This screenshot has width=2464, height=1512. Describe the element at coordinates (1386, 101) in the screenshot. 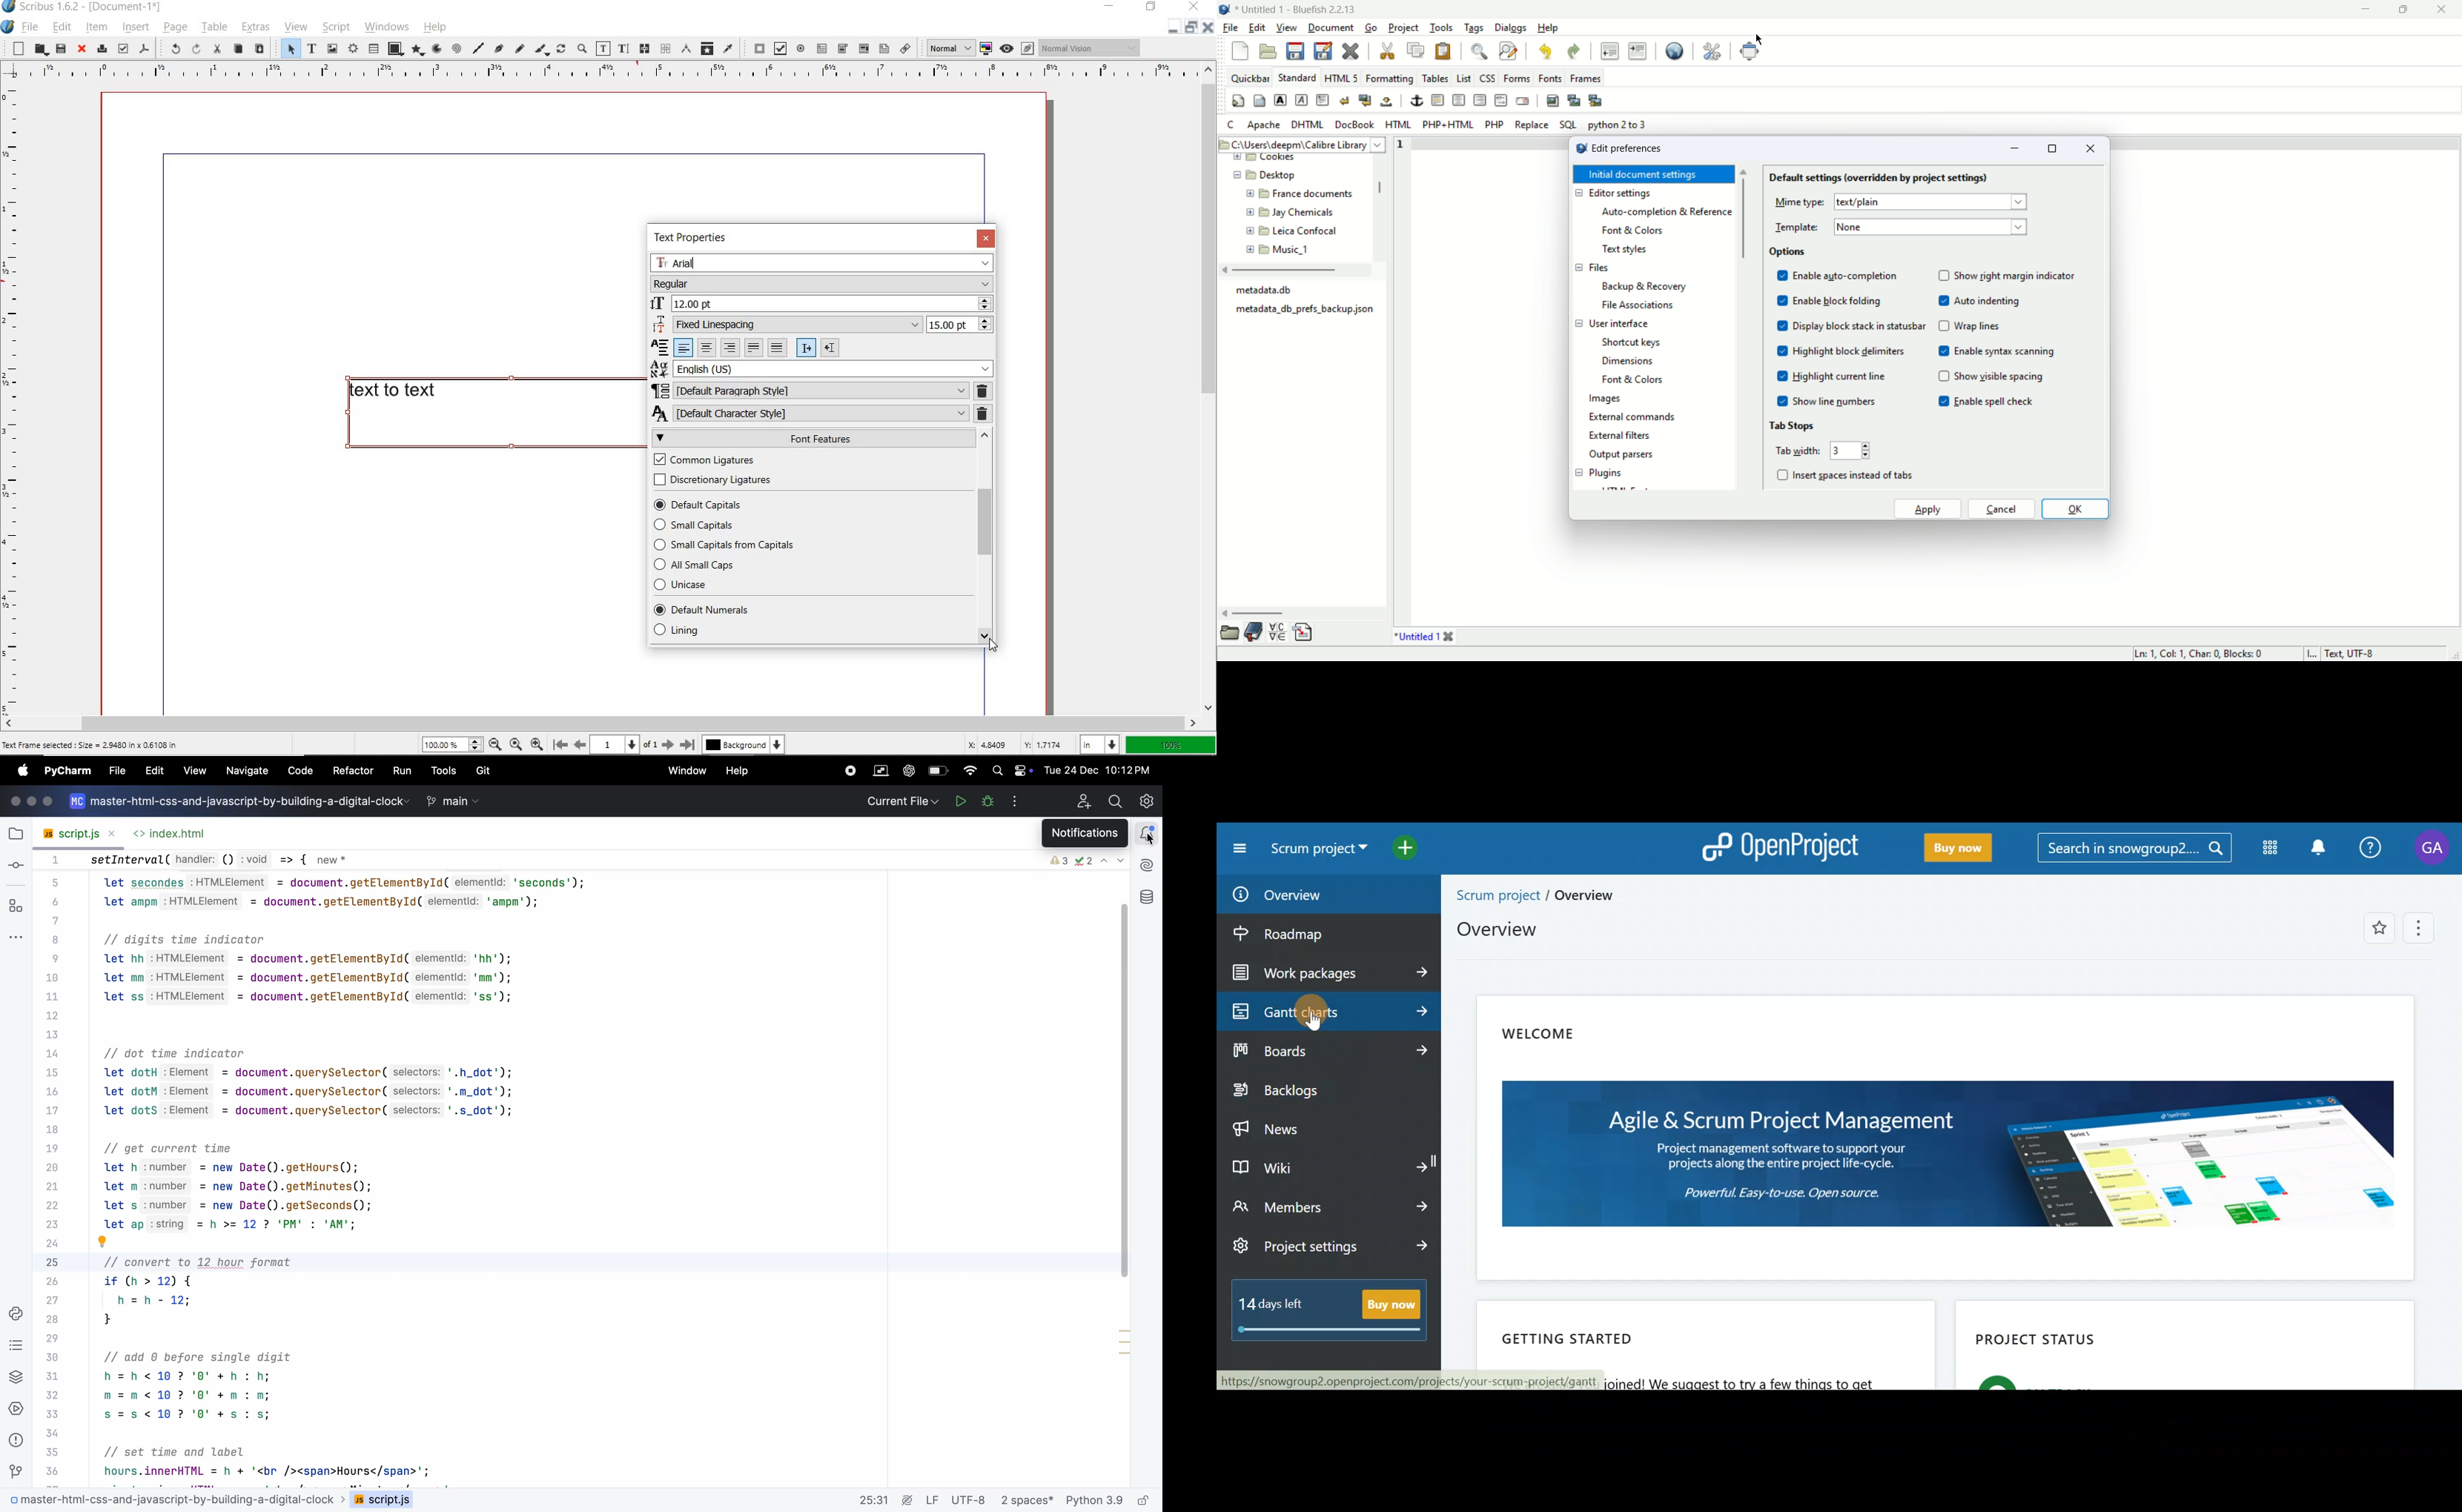

I see `non breaking space` at that location.